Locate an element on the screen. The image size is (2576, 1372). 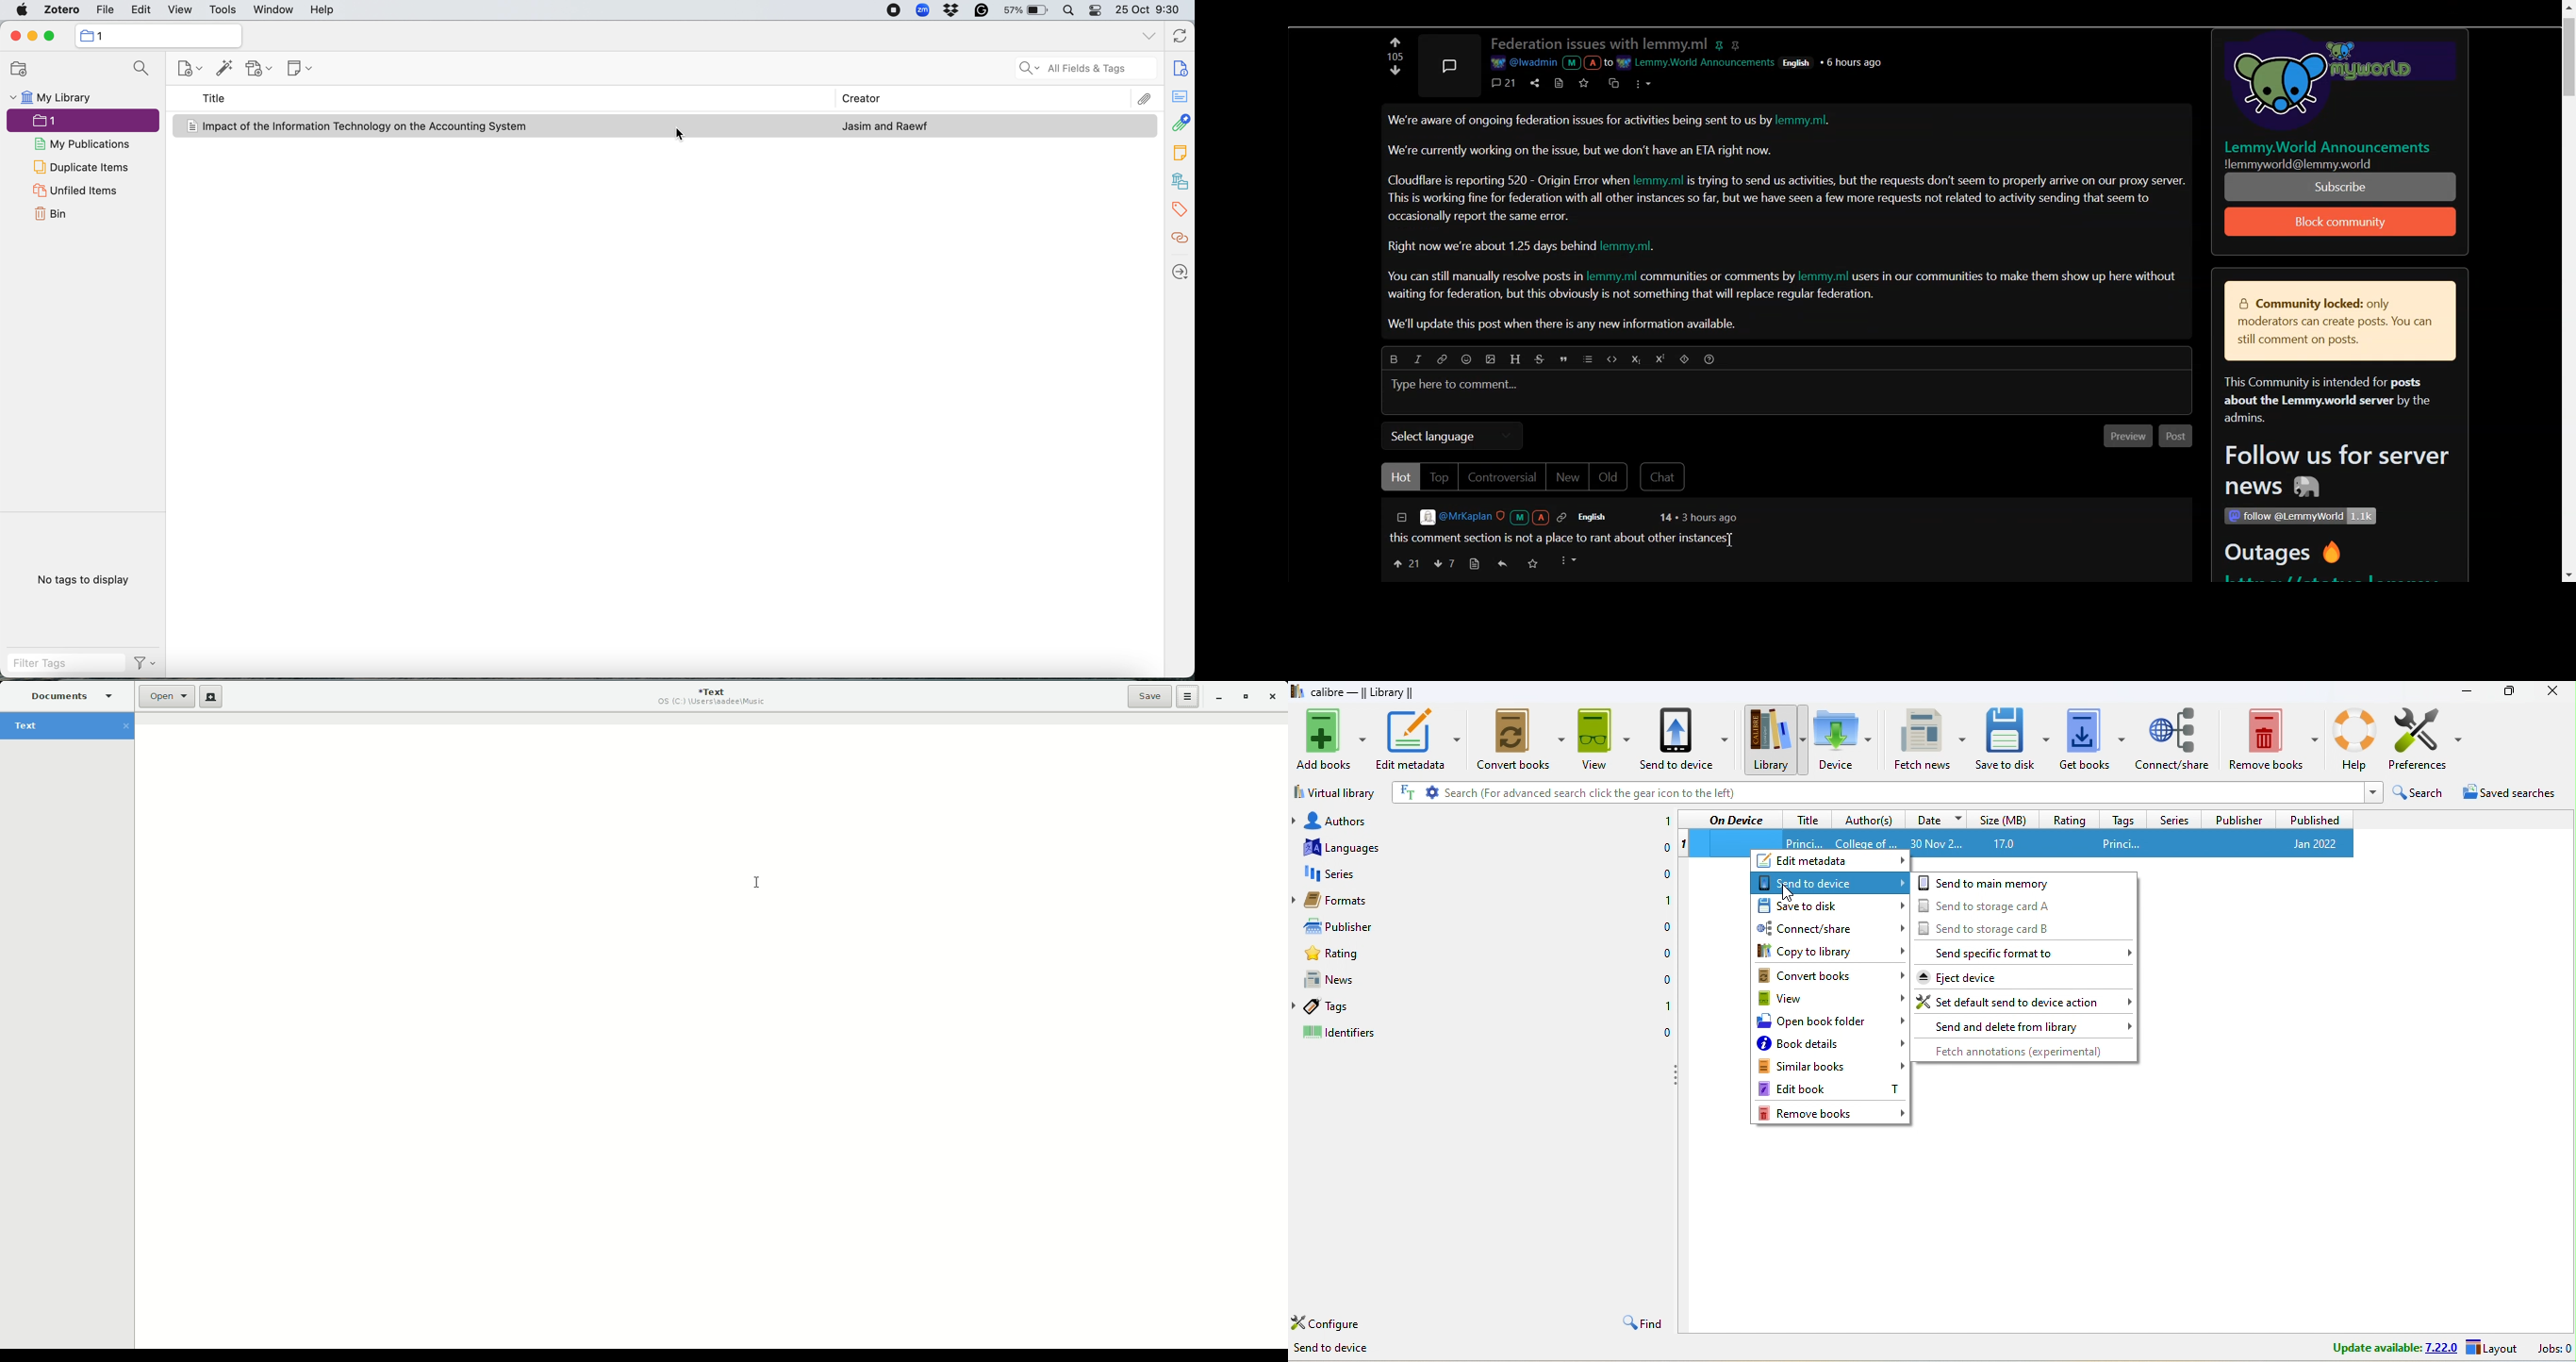
view is located at coordinates (179, 9).